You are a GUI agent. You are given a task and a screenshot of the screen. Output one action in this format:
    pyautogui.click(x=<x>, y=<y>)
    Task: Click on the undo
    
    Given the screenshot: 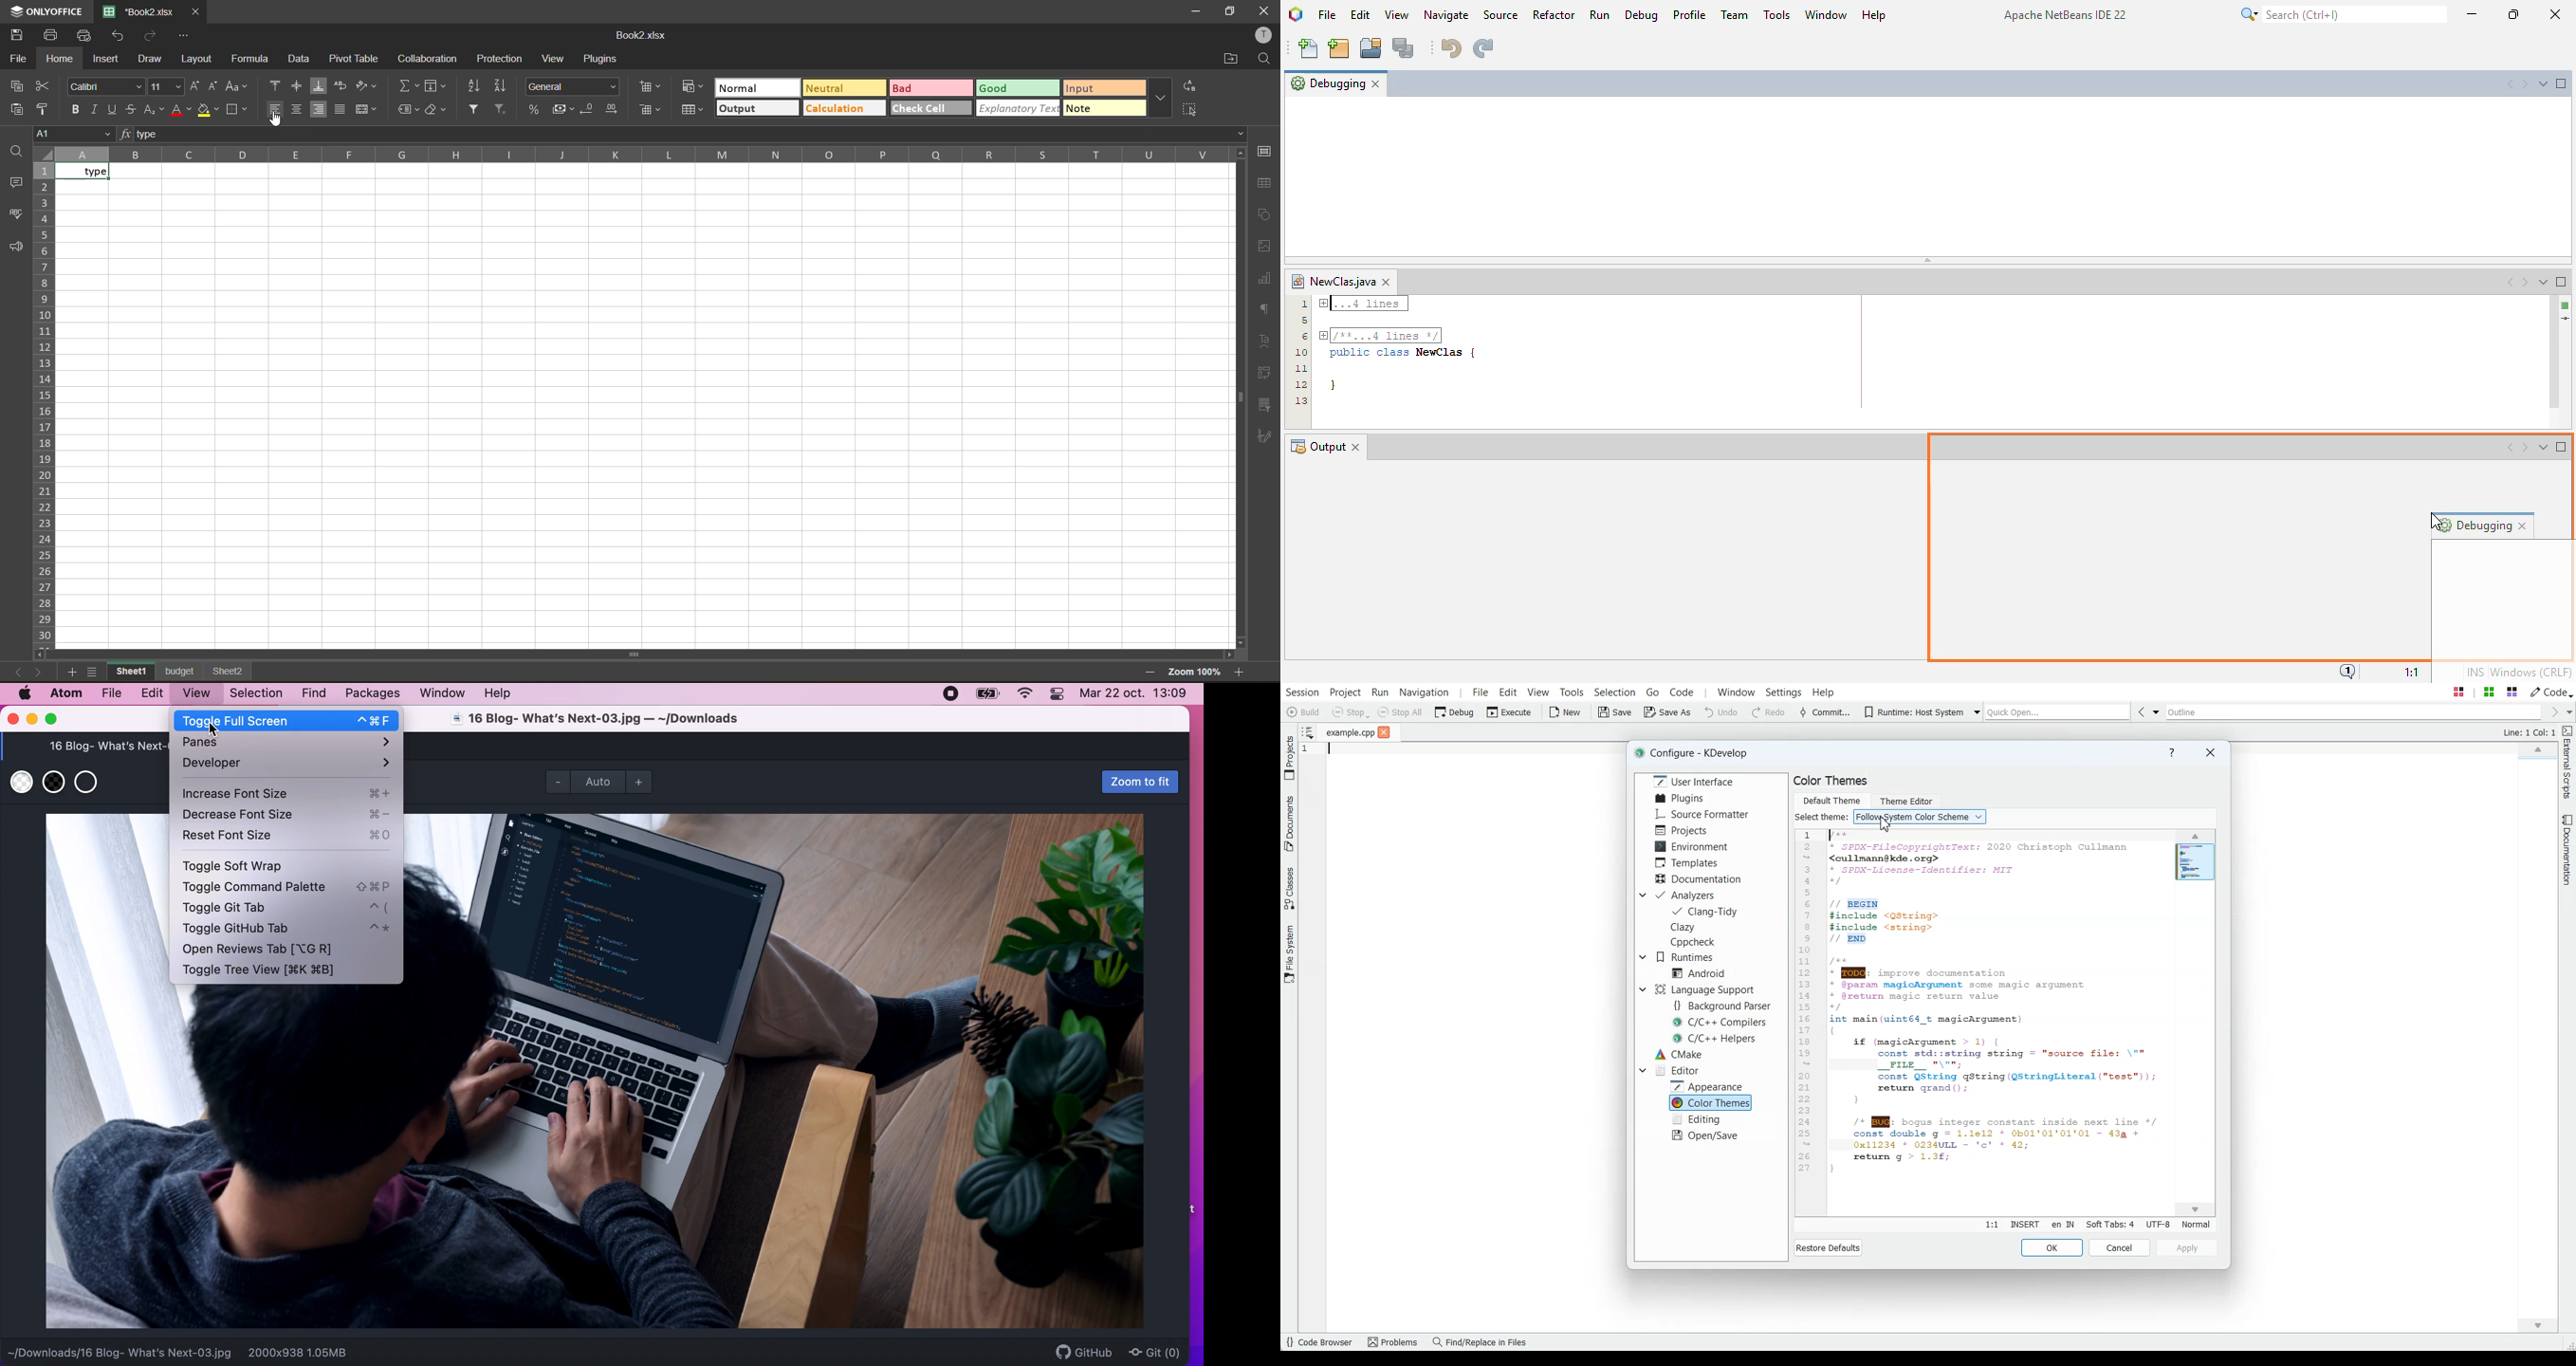 What is the action you would take?
    pyautogui.click(x=119, y=35)
    